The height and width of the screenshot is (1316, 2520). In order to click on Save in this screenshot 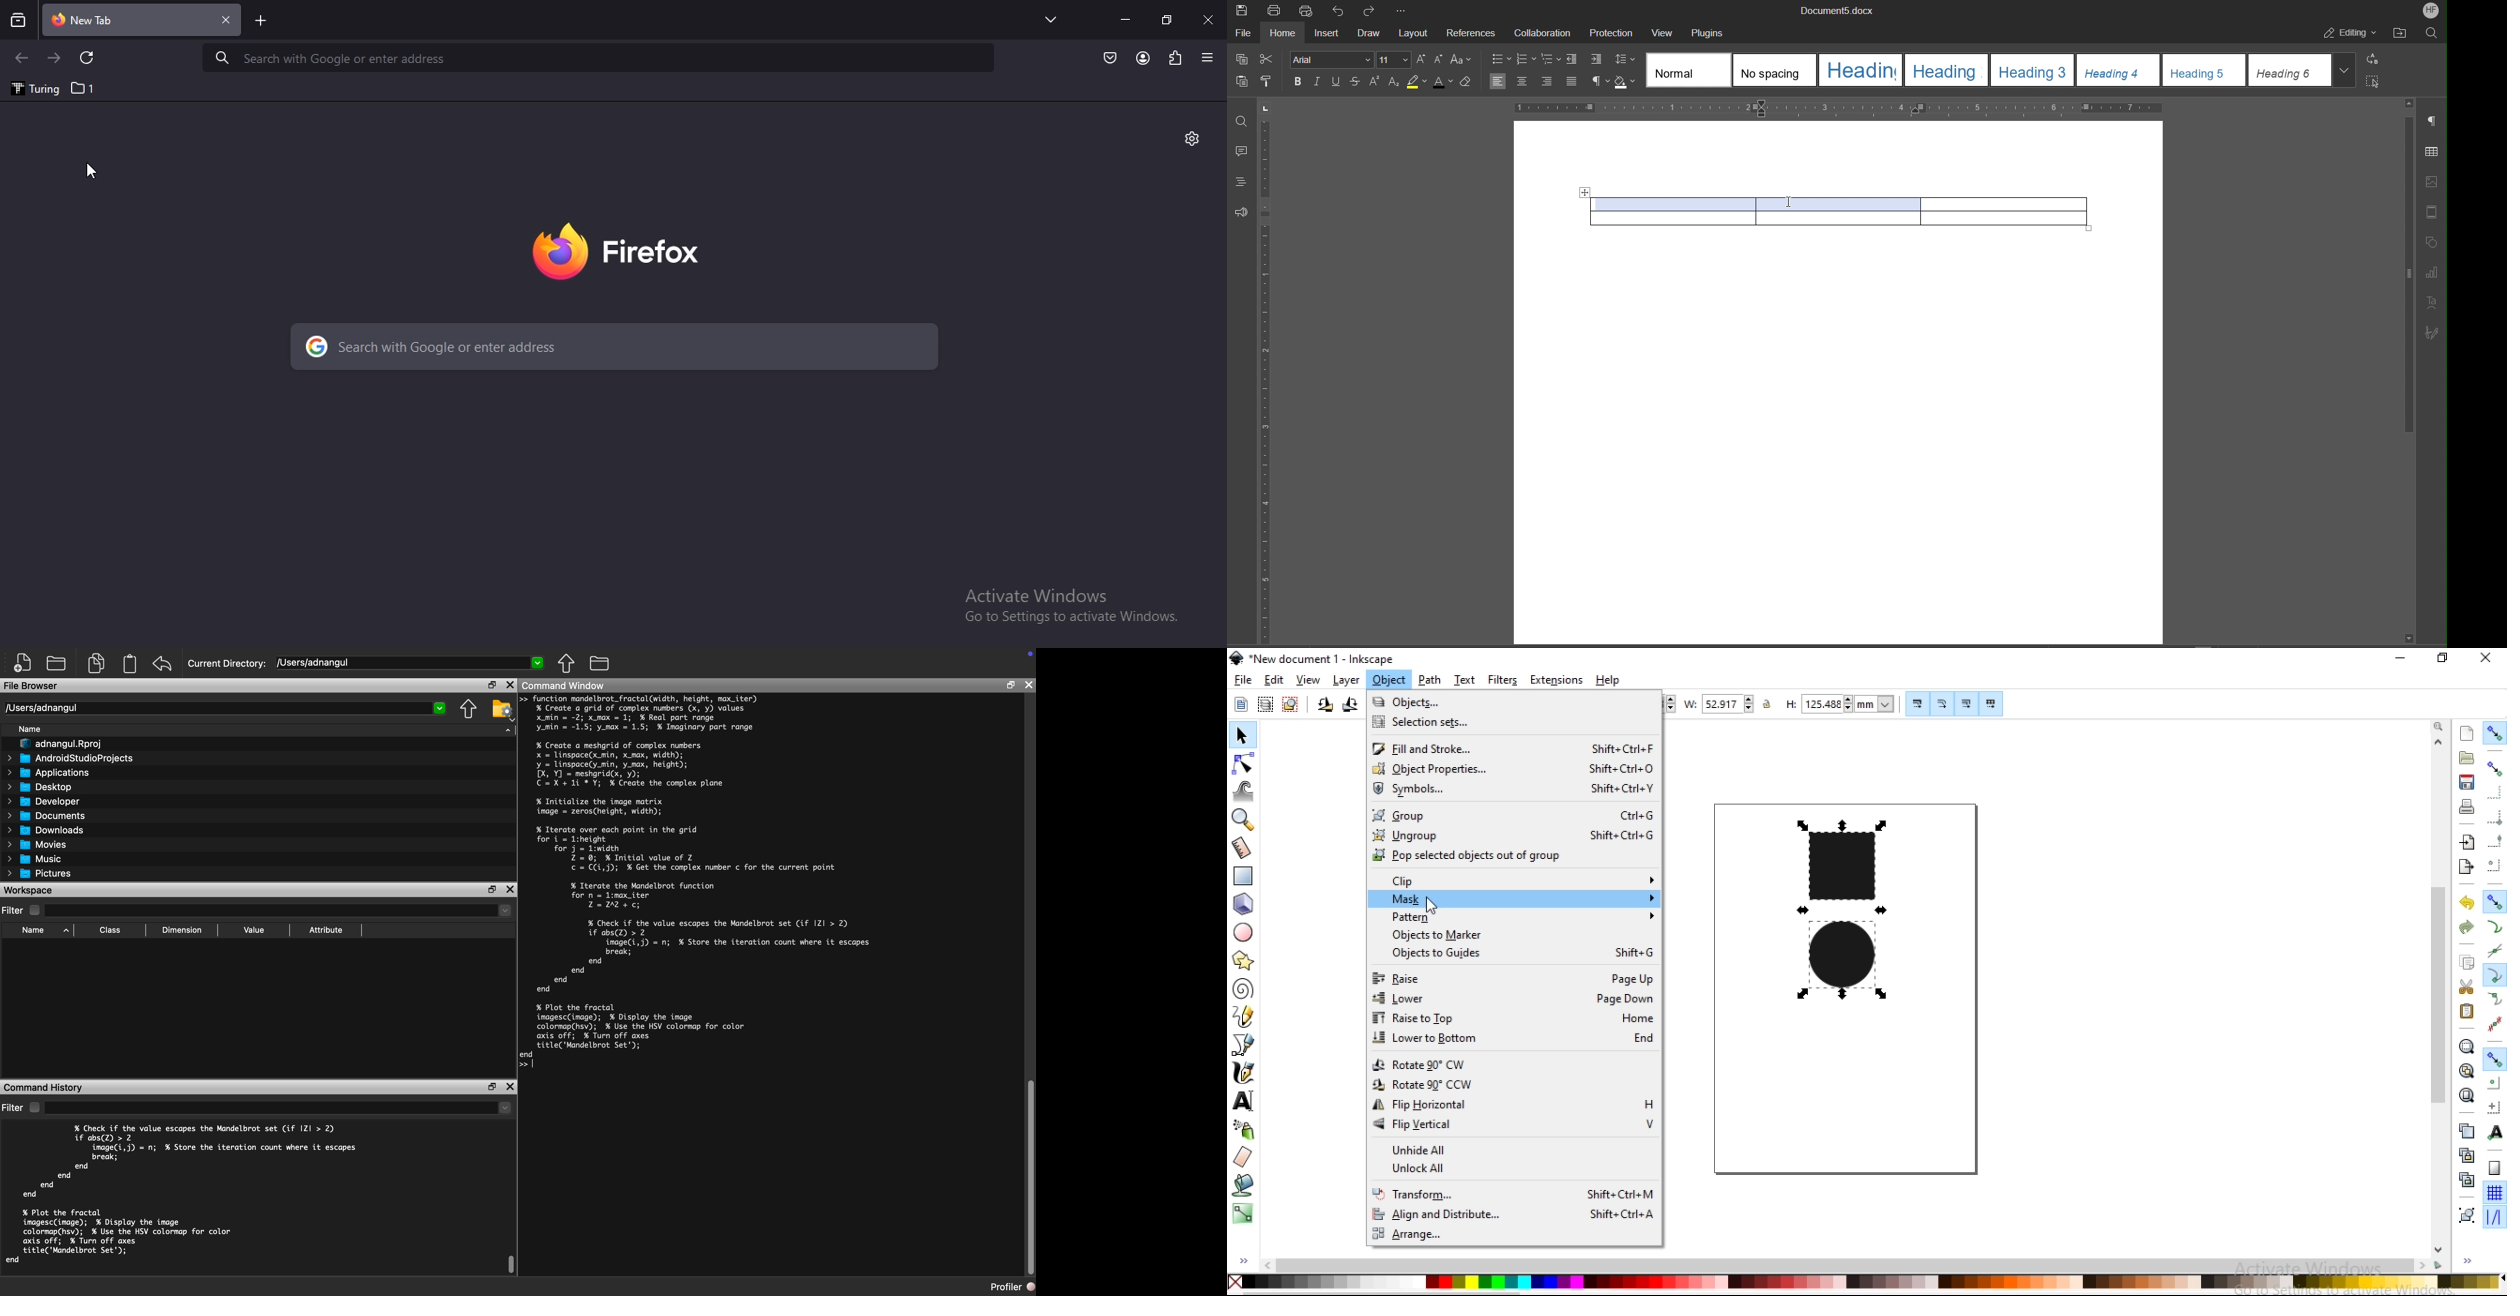, I will do `click(1241, 10)`.